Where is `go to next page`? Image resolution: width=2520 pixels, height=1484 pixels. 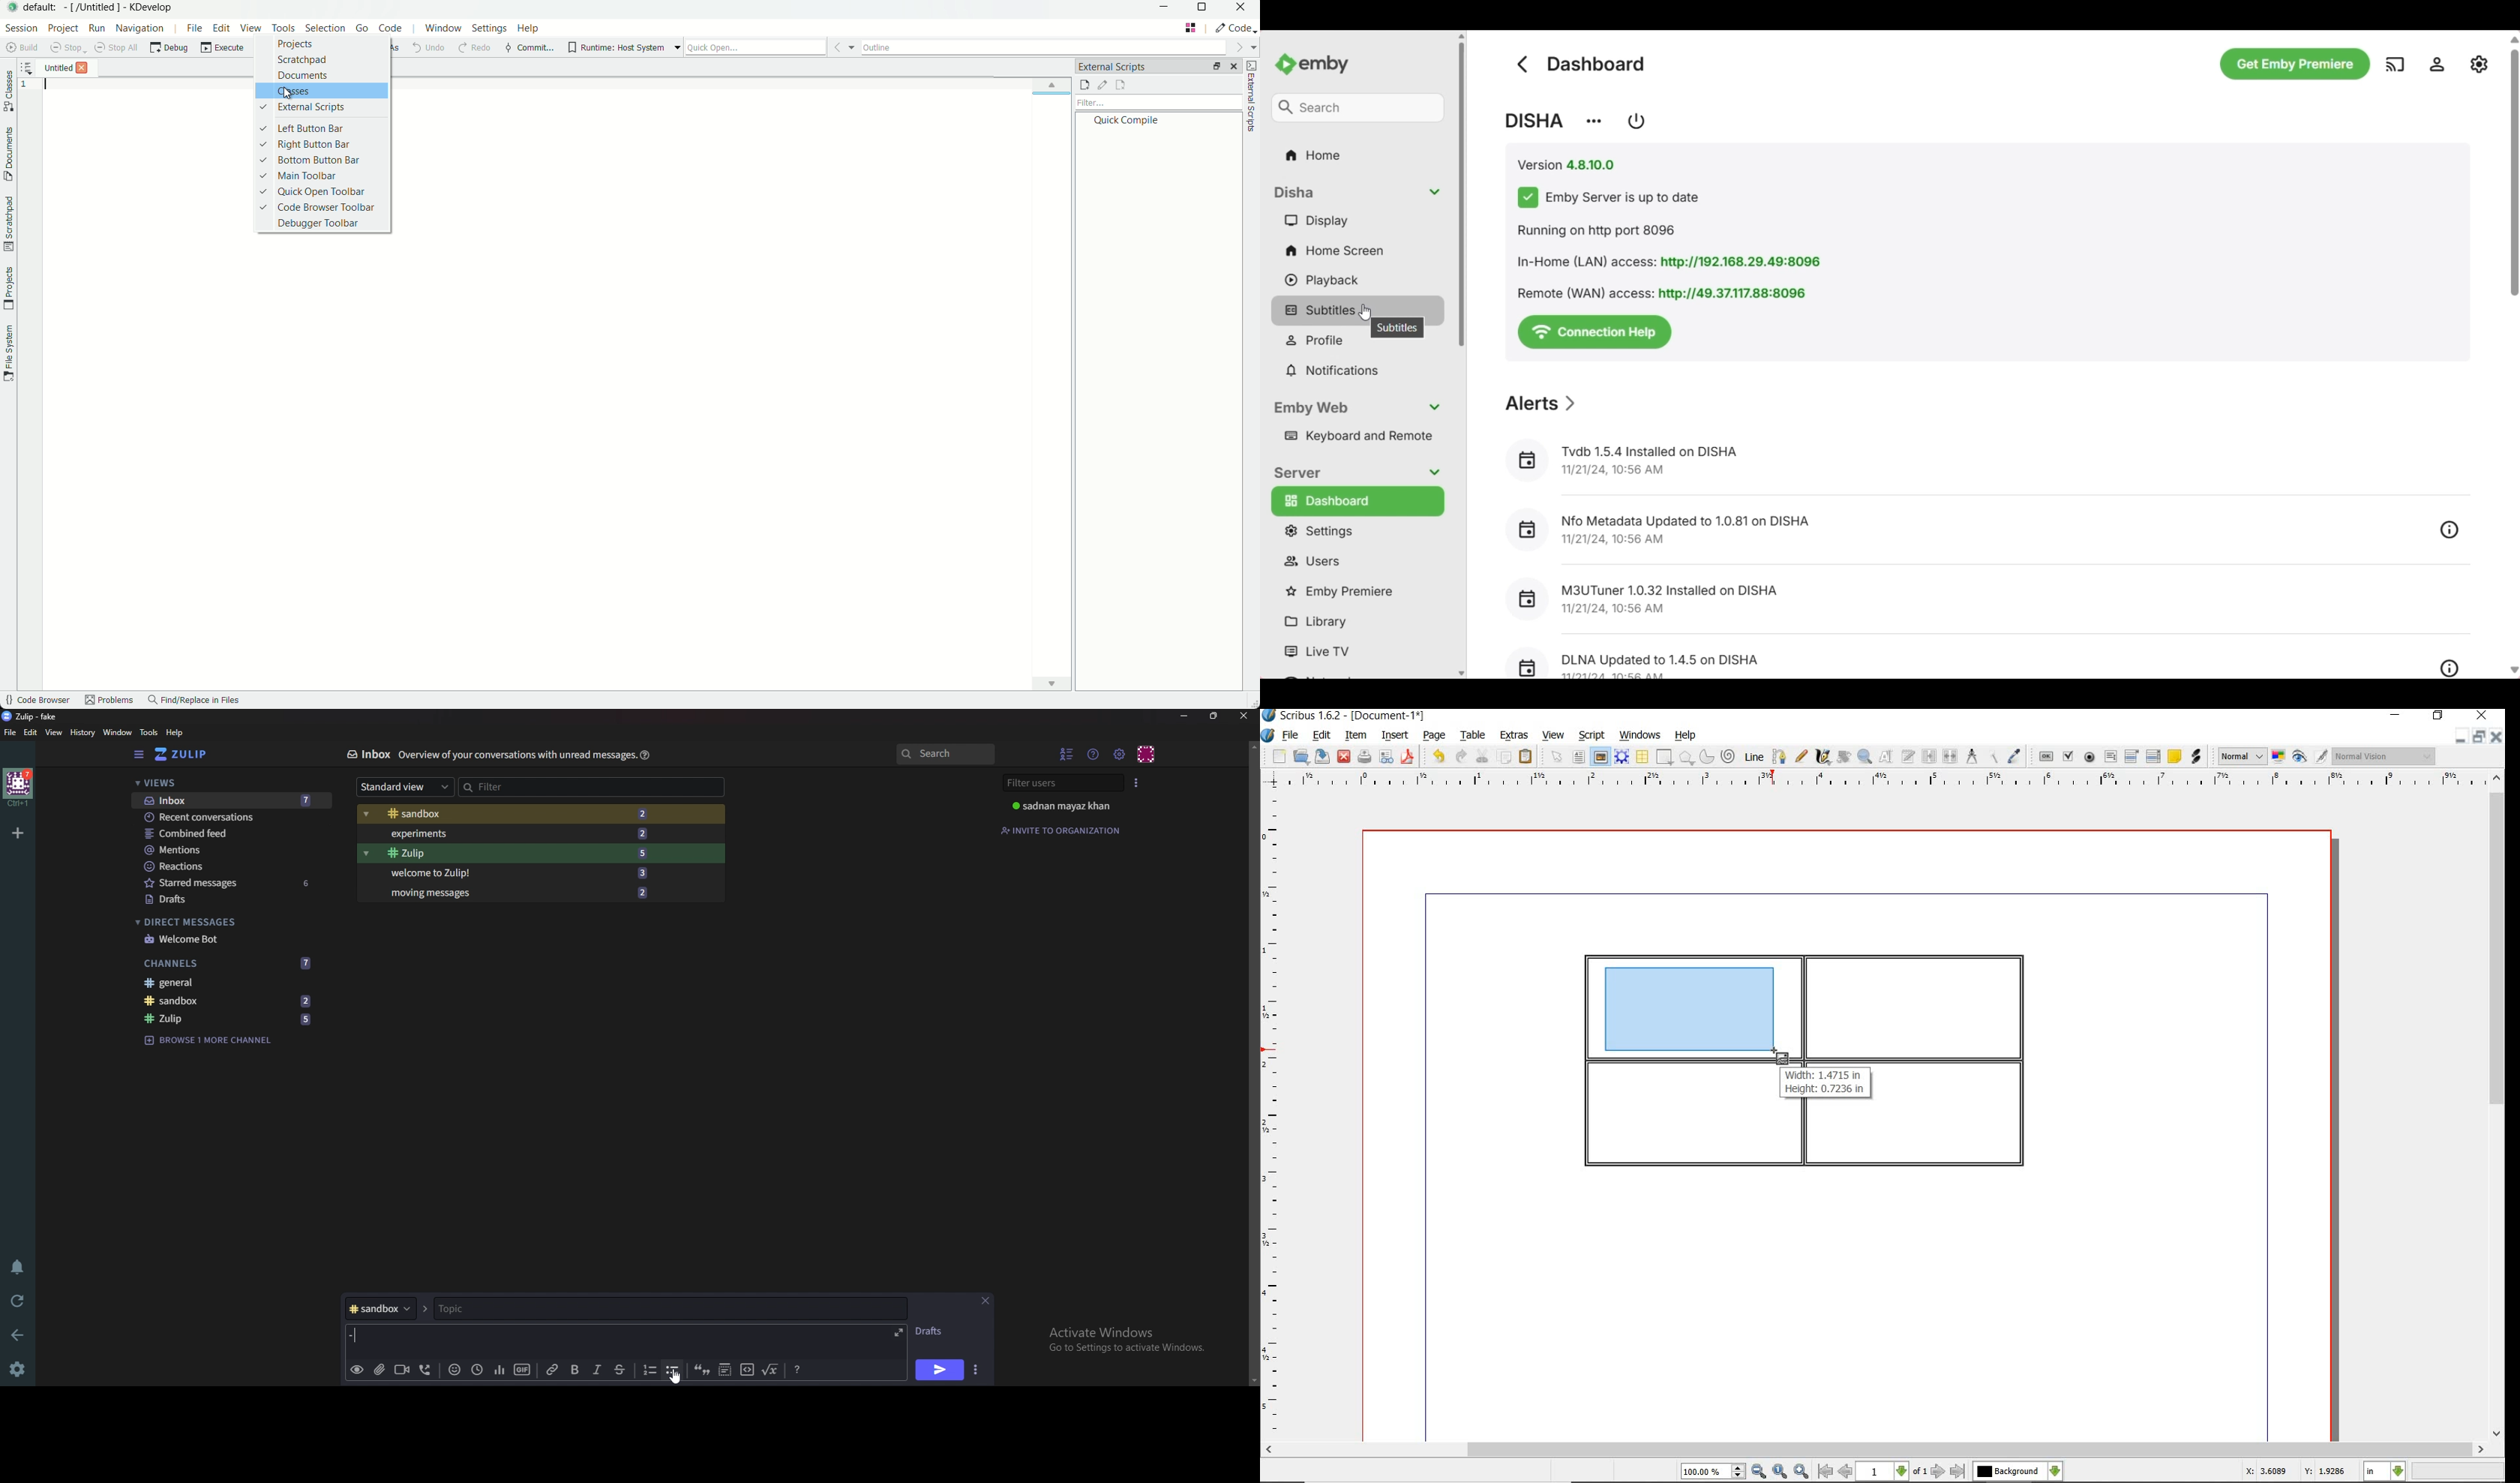 go to next page is located at coordinates (1938, 1471).